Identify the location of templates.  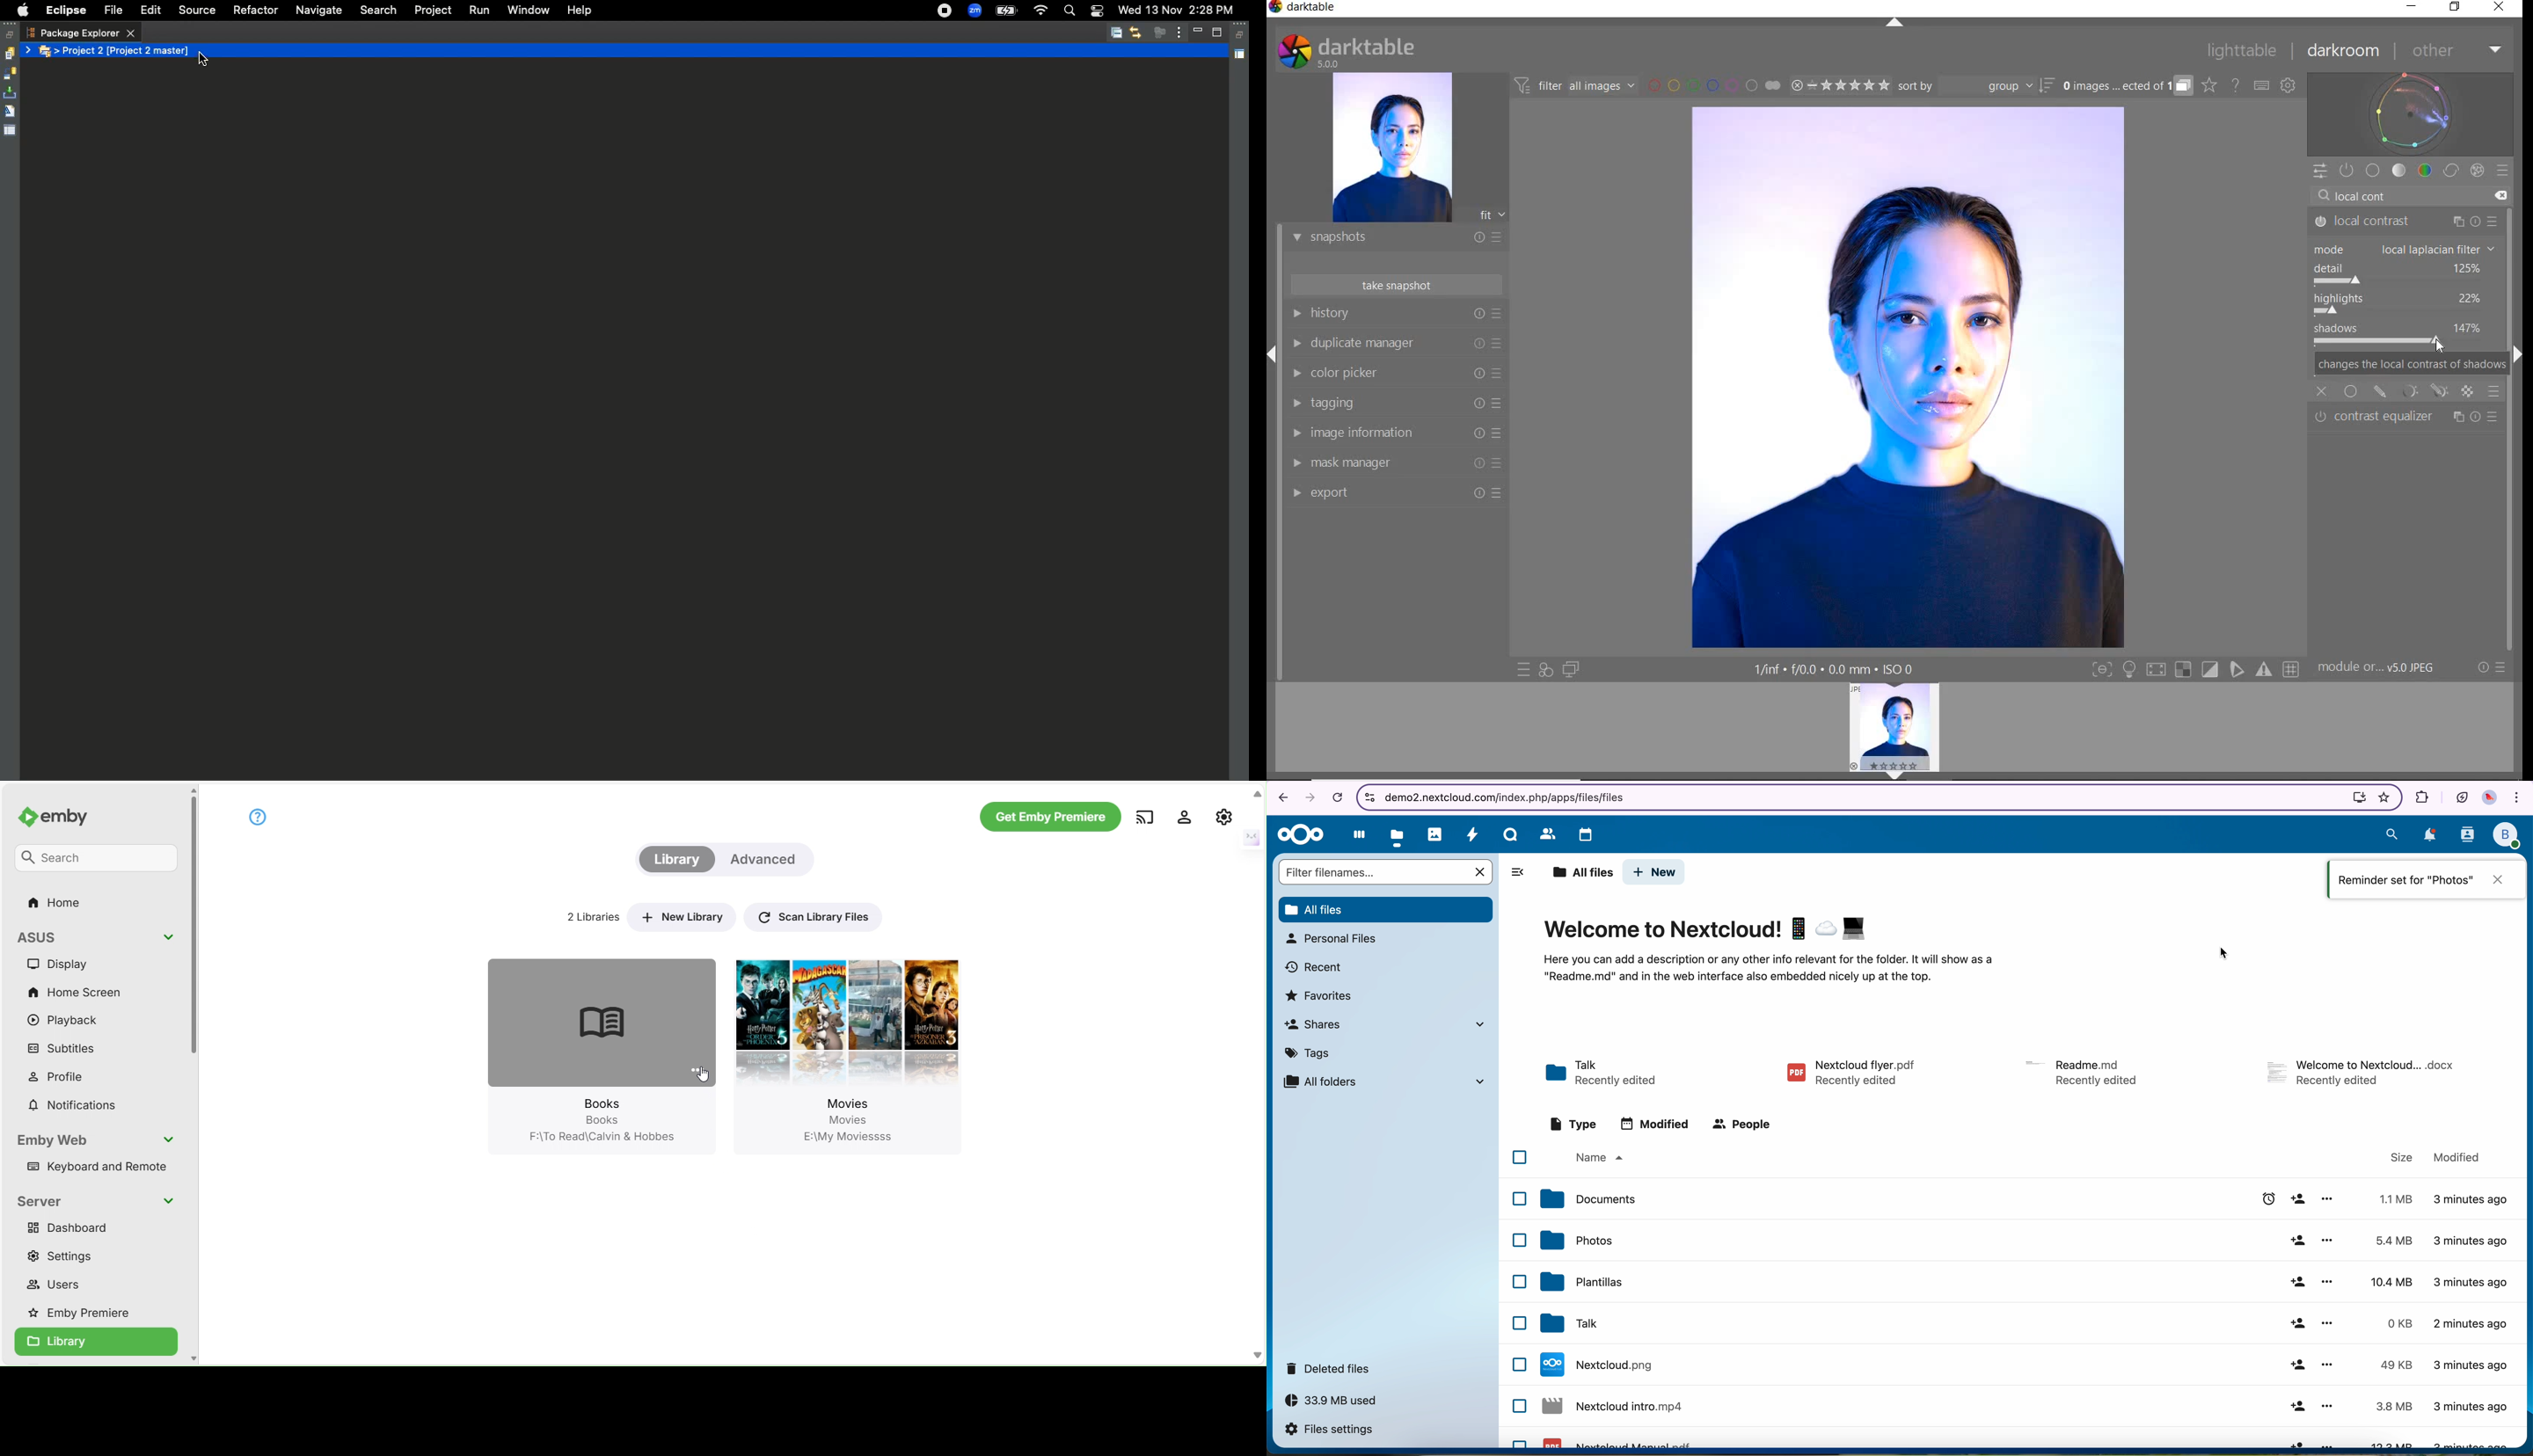
(1584, 1283).